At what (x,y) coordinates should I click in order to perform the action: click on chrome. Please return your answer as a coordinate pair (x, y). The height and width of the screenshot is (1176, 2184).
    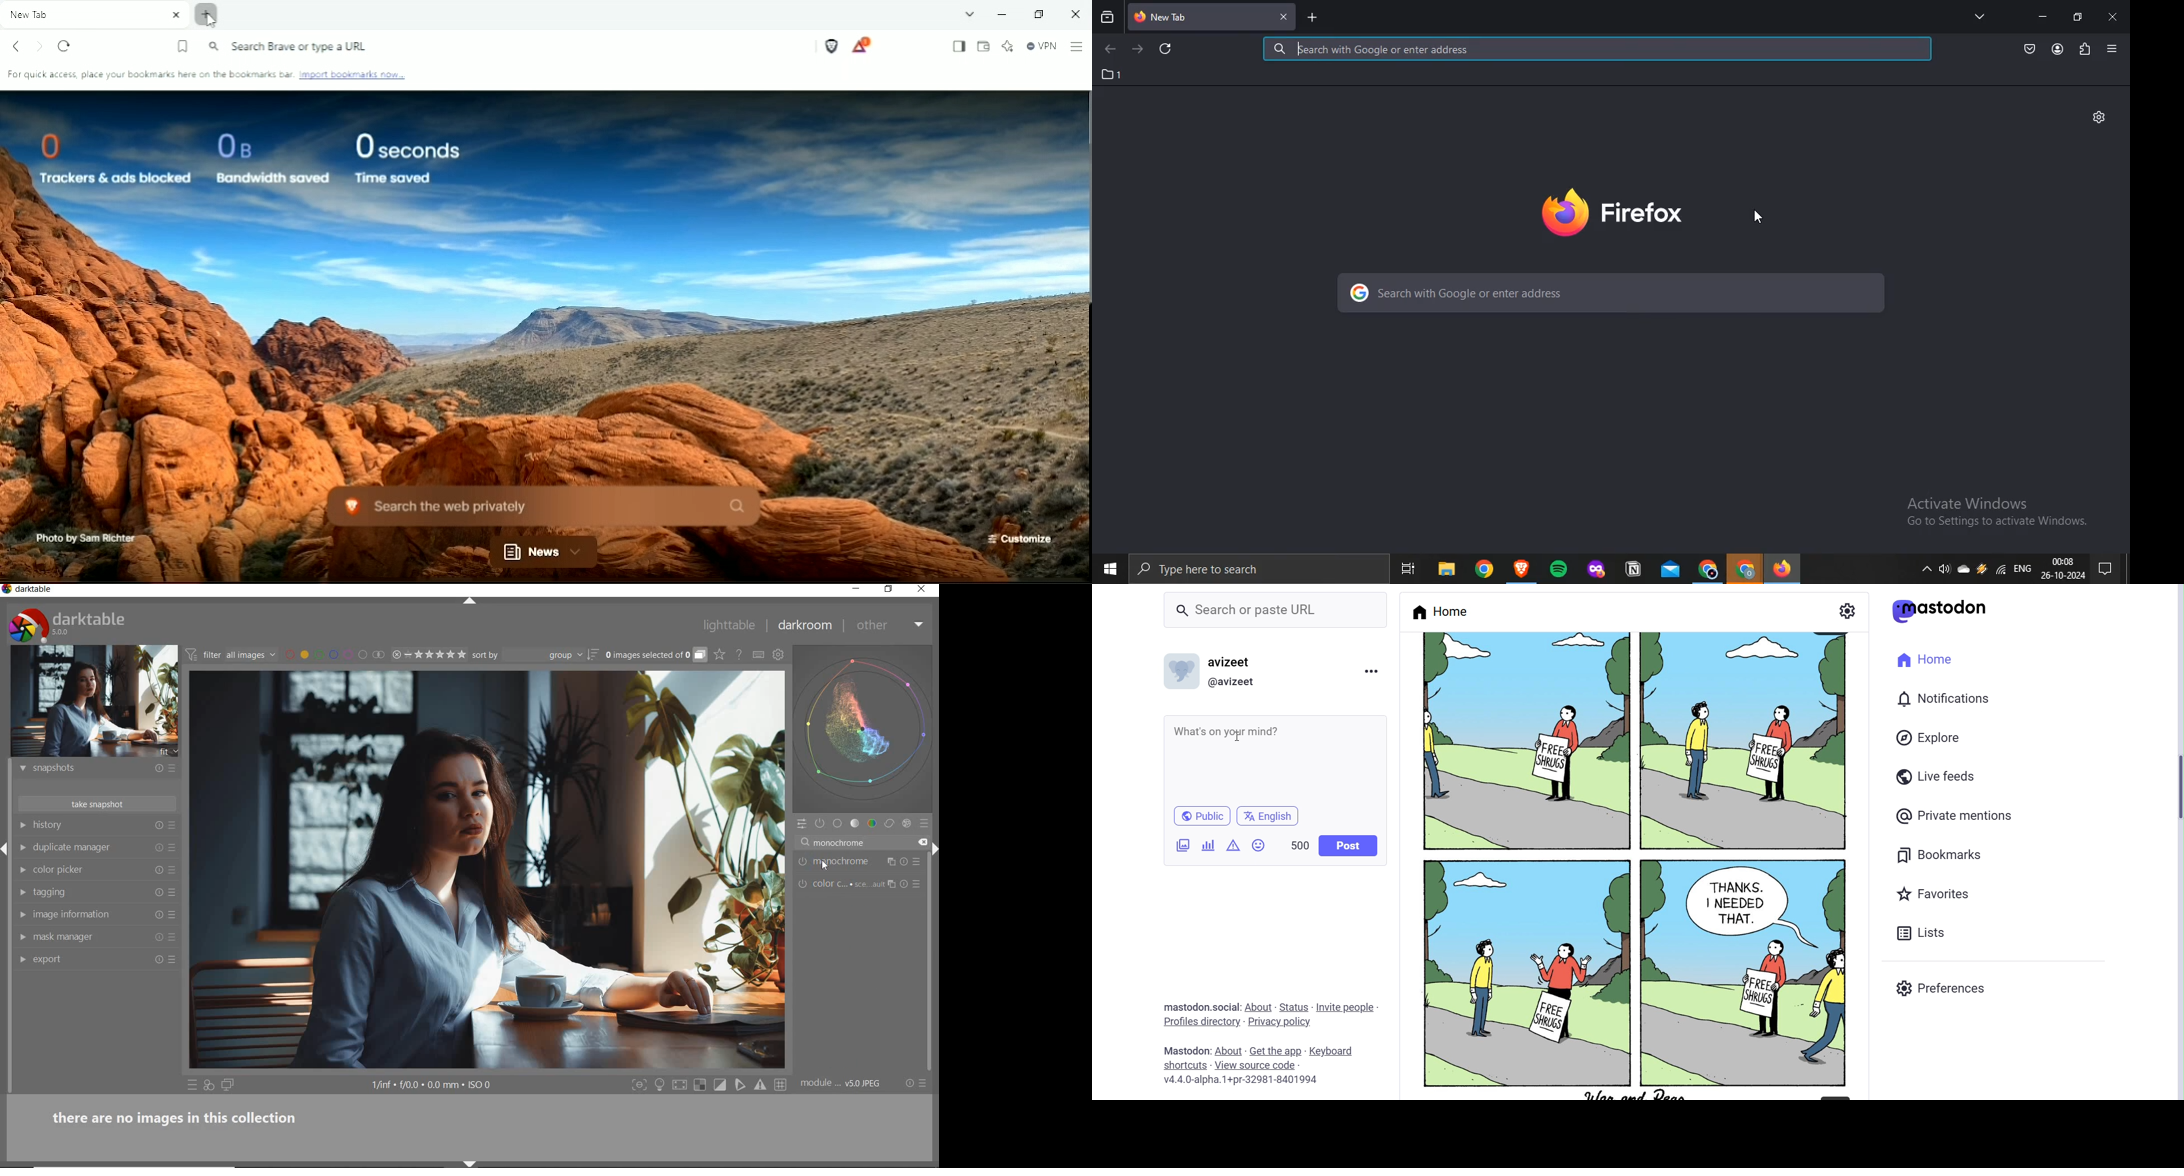
    Looking at the image, I should click on (1746, 569).